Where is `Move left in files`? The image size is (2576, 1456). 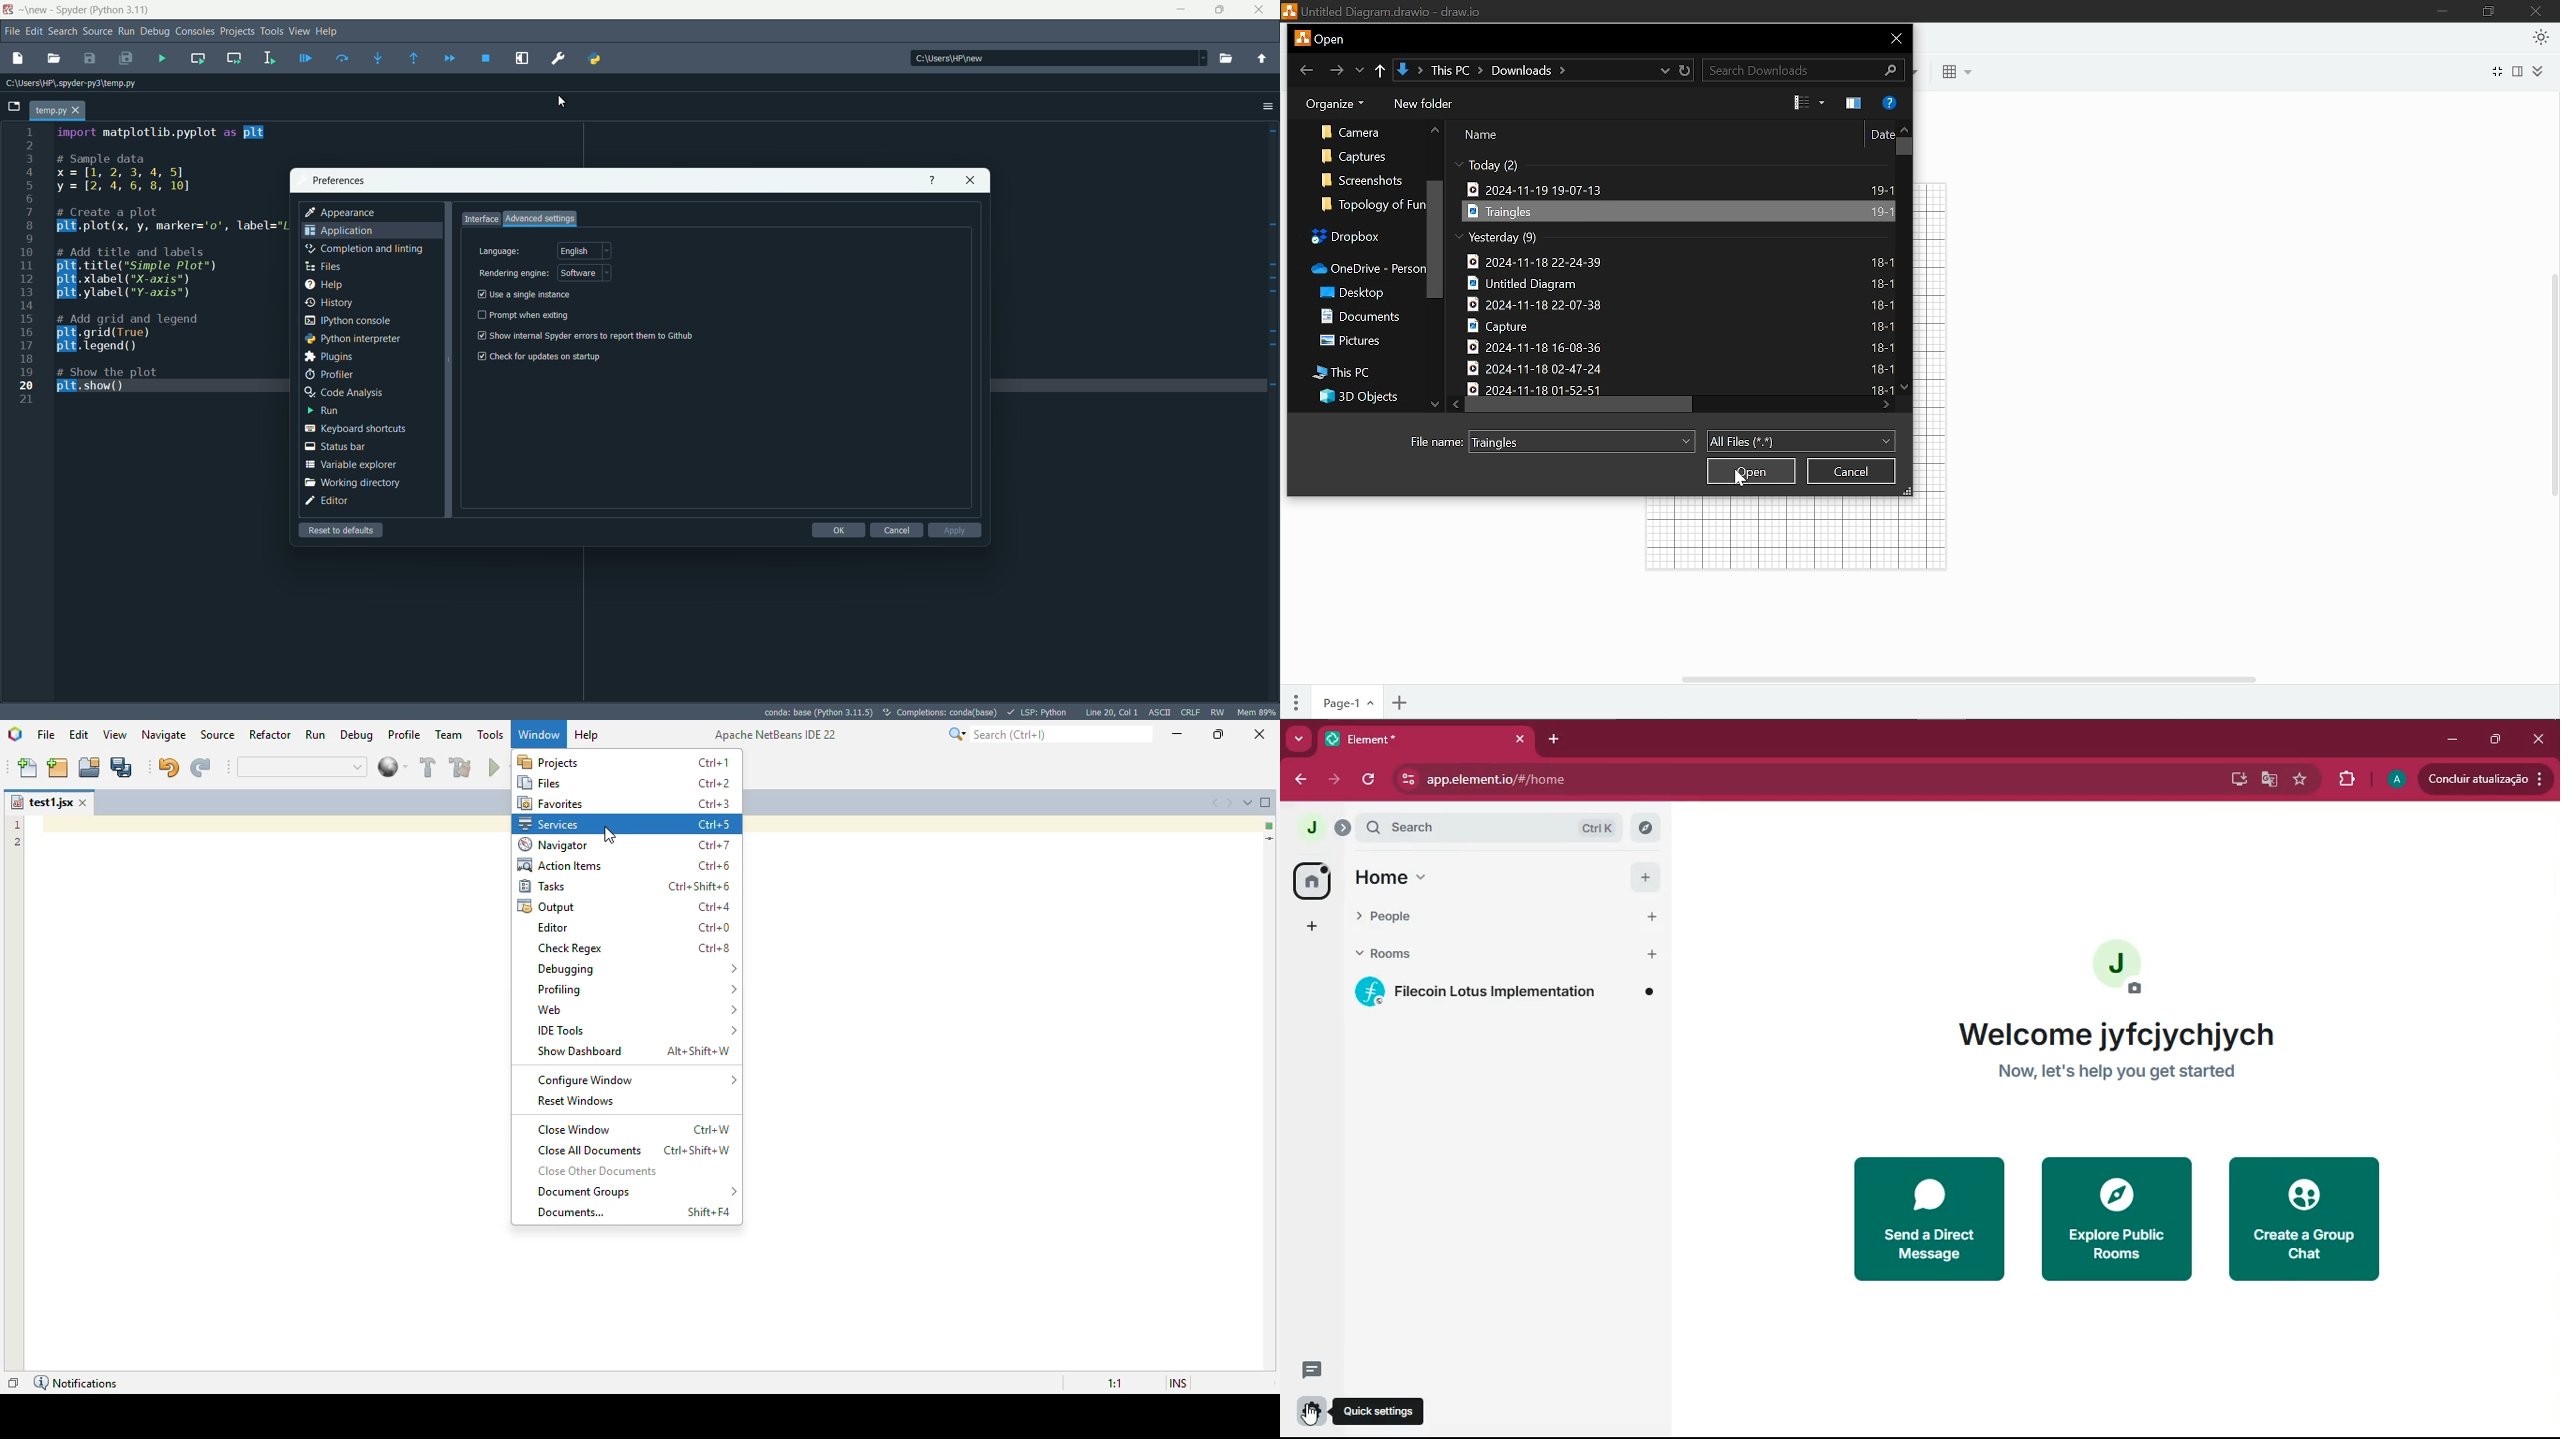 Move left in files is located at coordinates (1453, 404).